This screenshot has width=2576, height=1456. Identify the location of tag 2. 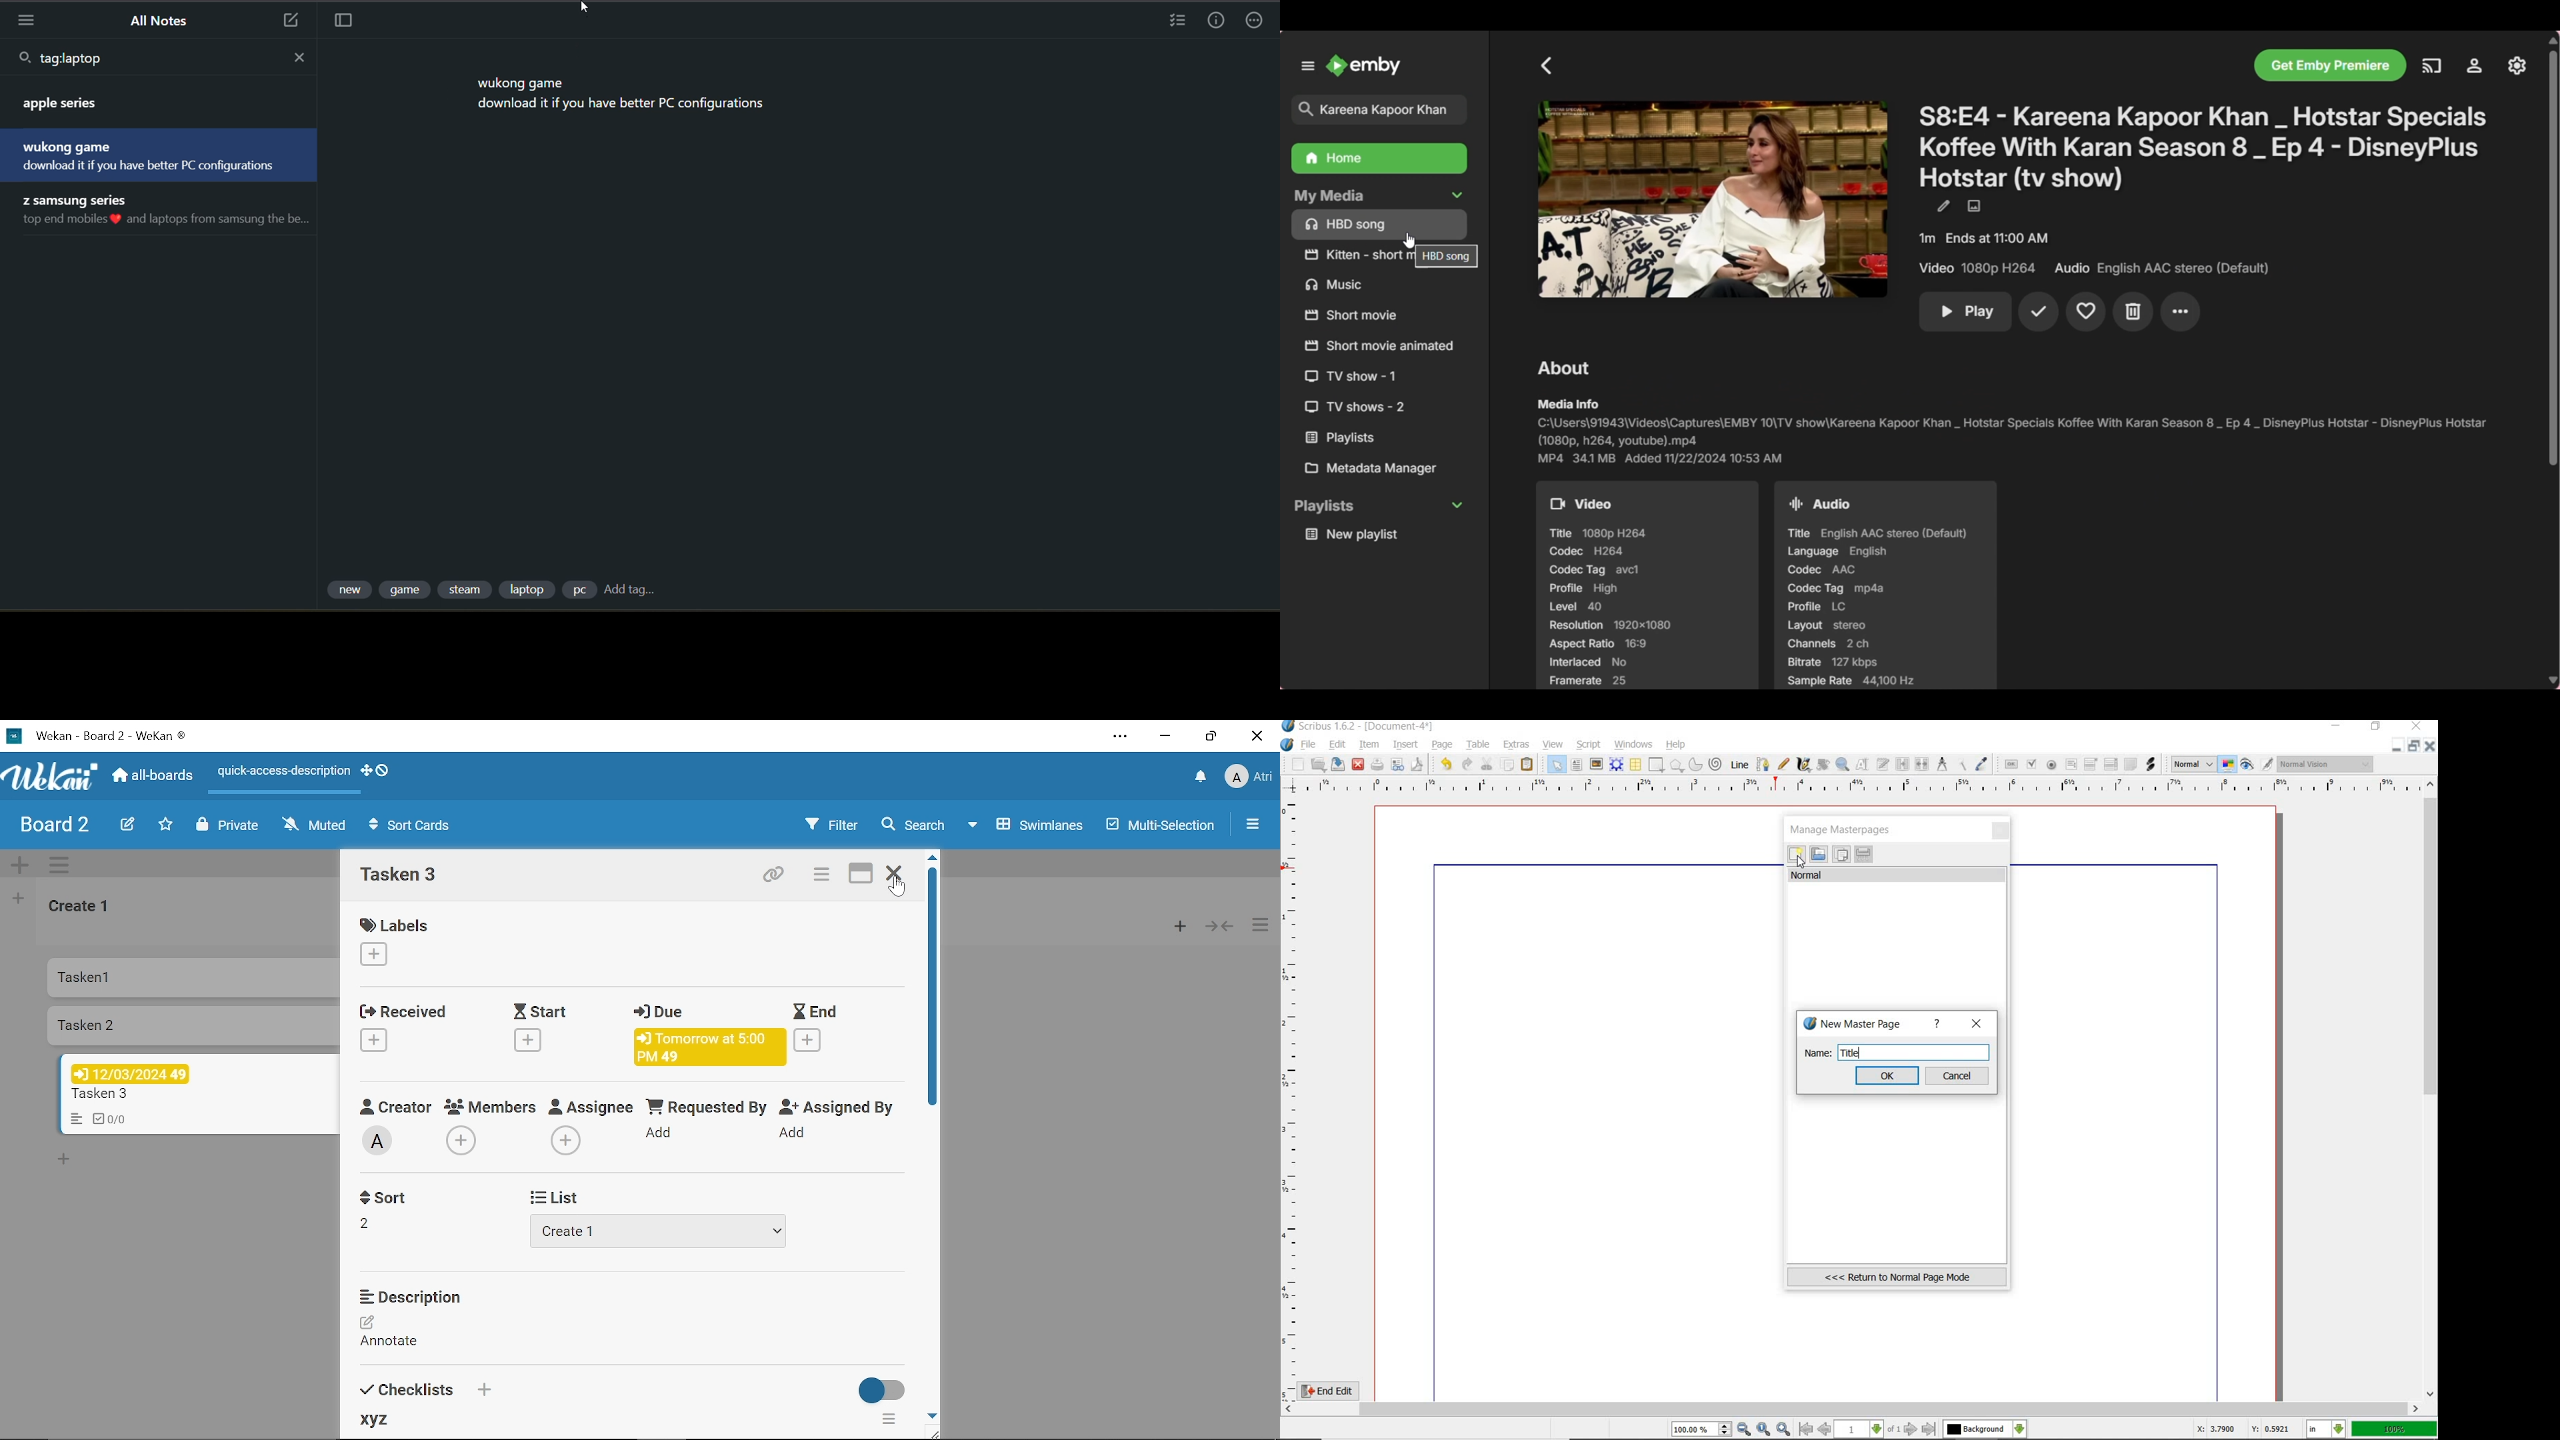
(408, 589).